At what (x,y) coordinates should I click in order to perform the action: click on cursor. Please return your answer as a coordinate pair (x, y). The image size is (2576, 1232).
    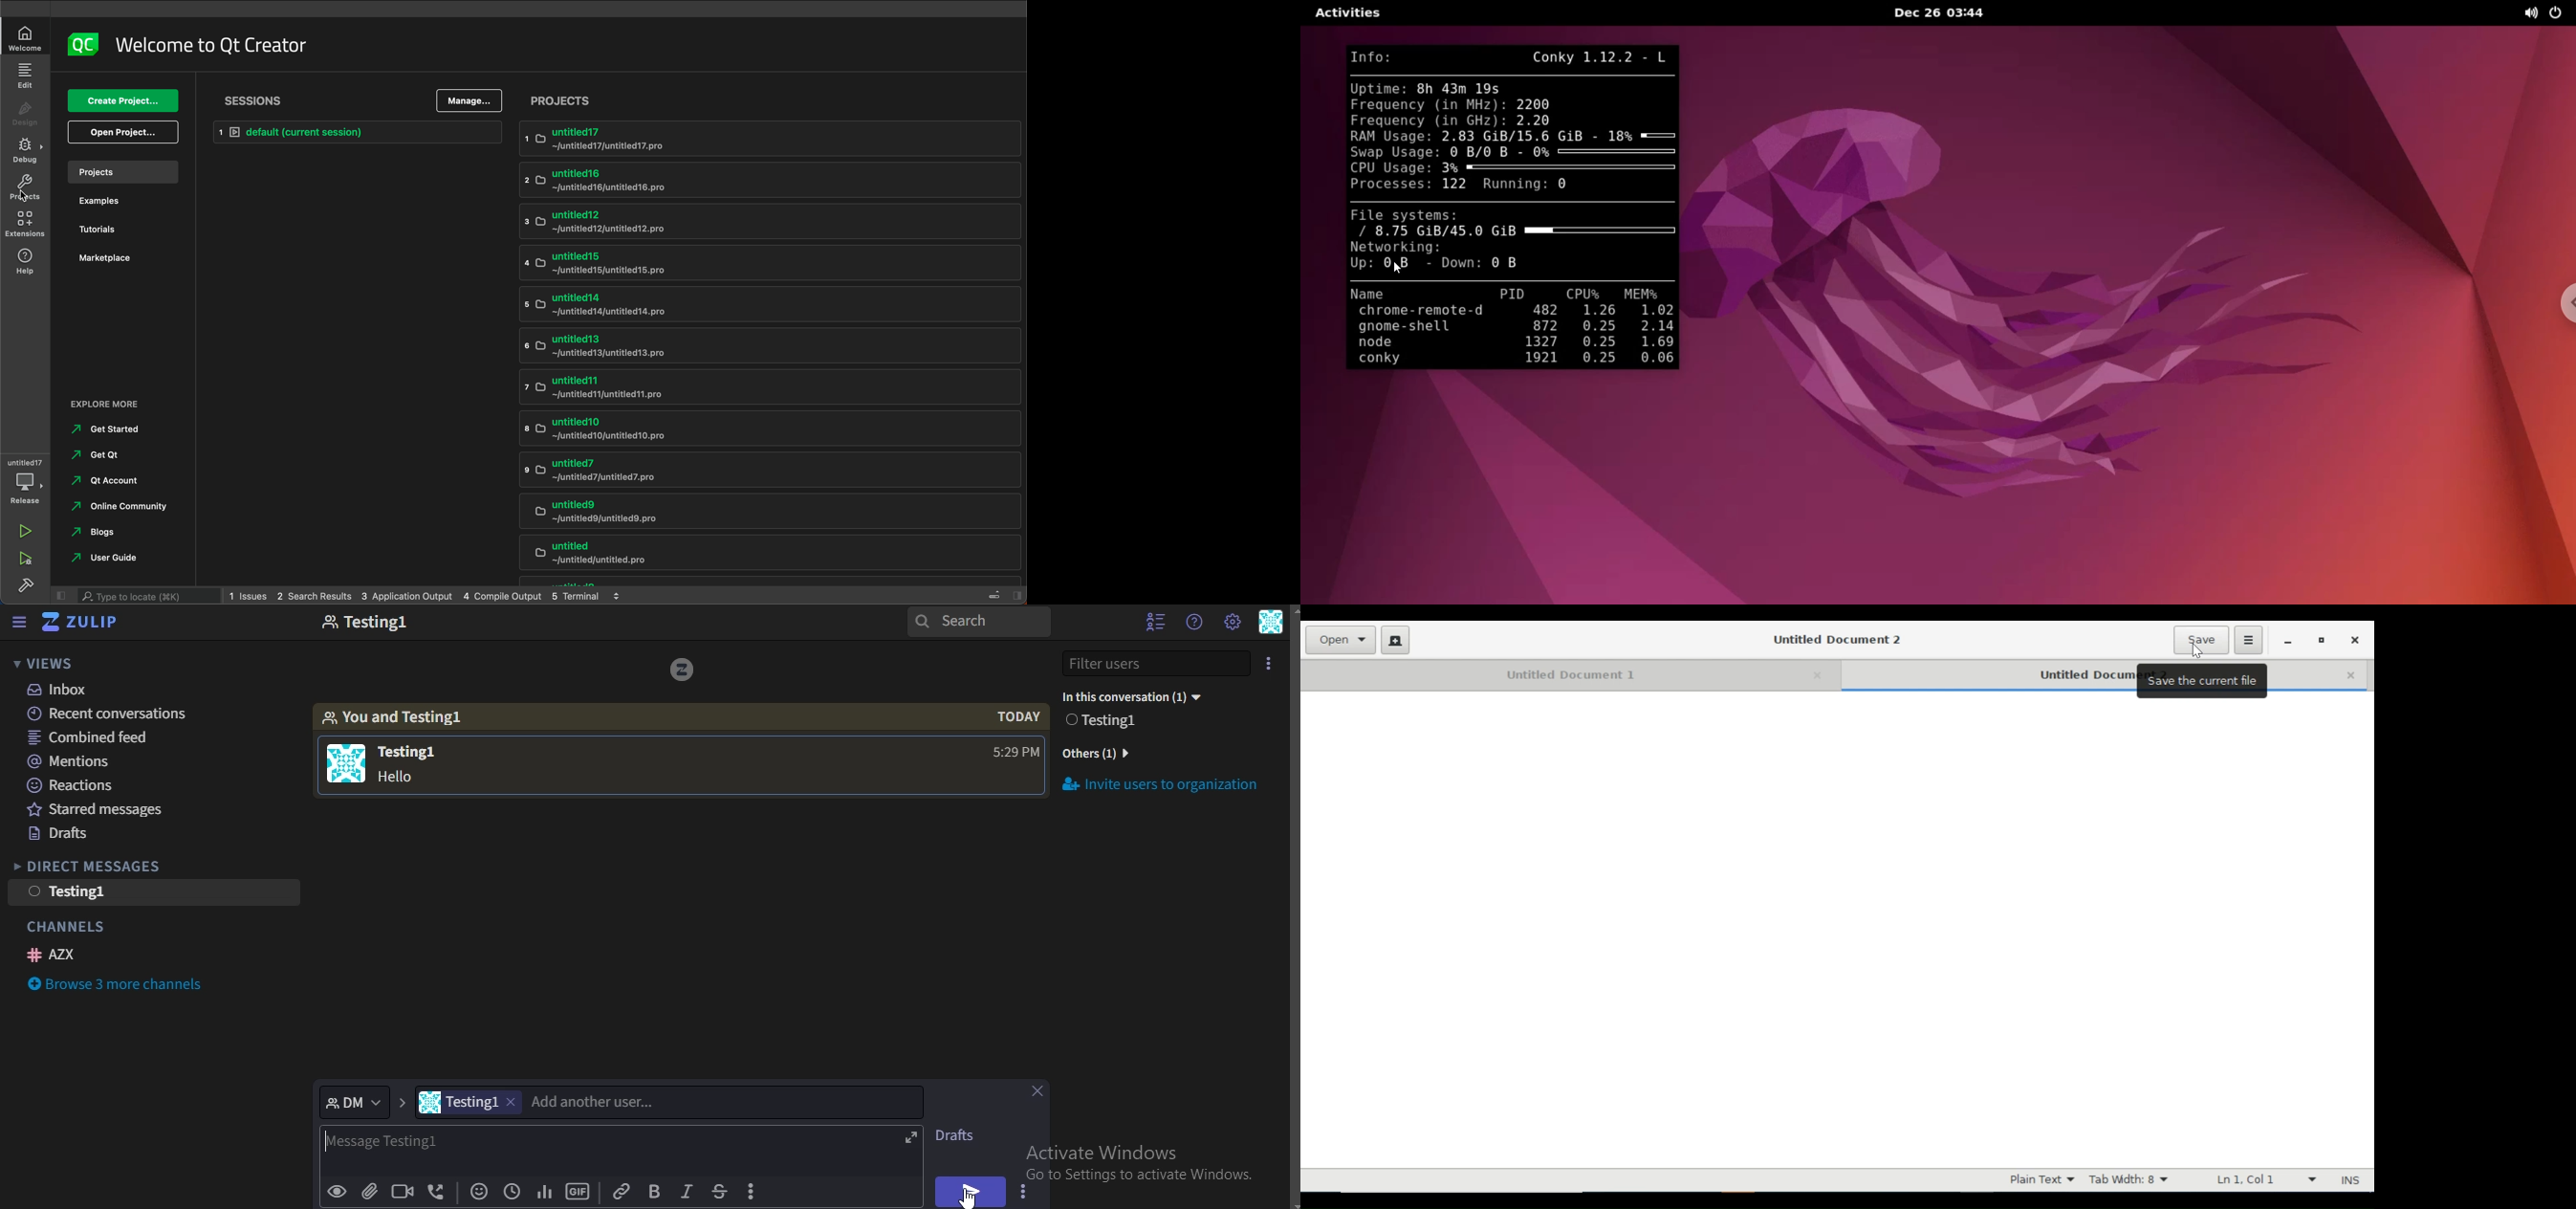
    Looking at the image, I should click on (968, 1196).